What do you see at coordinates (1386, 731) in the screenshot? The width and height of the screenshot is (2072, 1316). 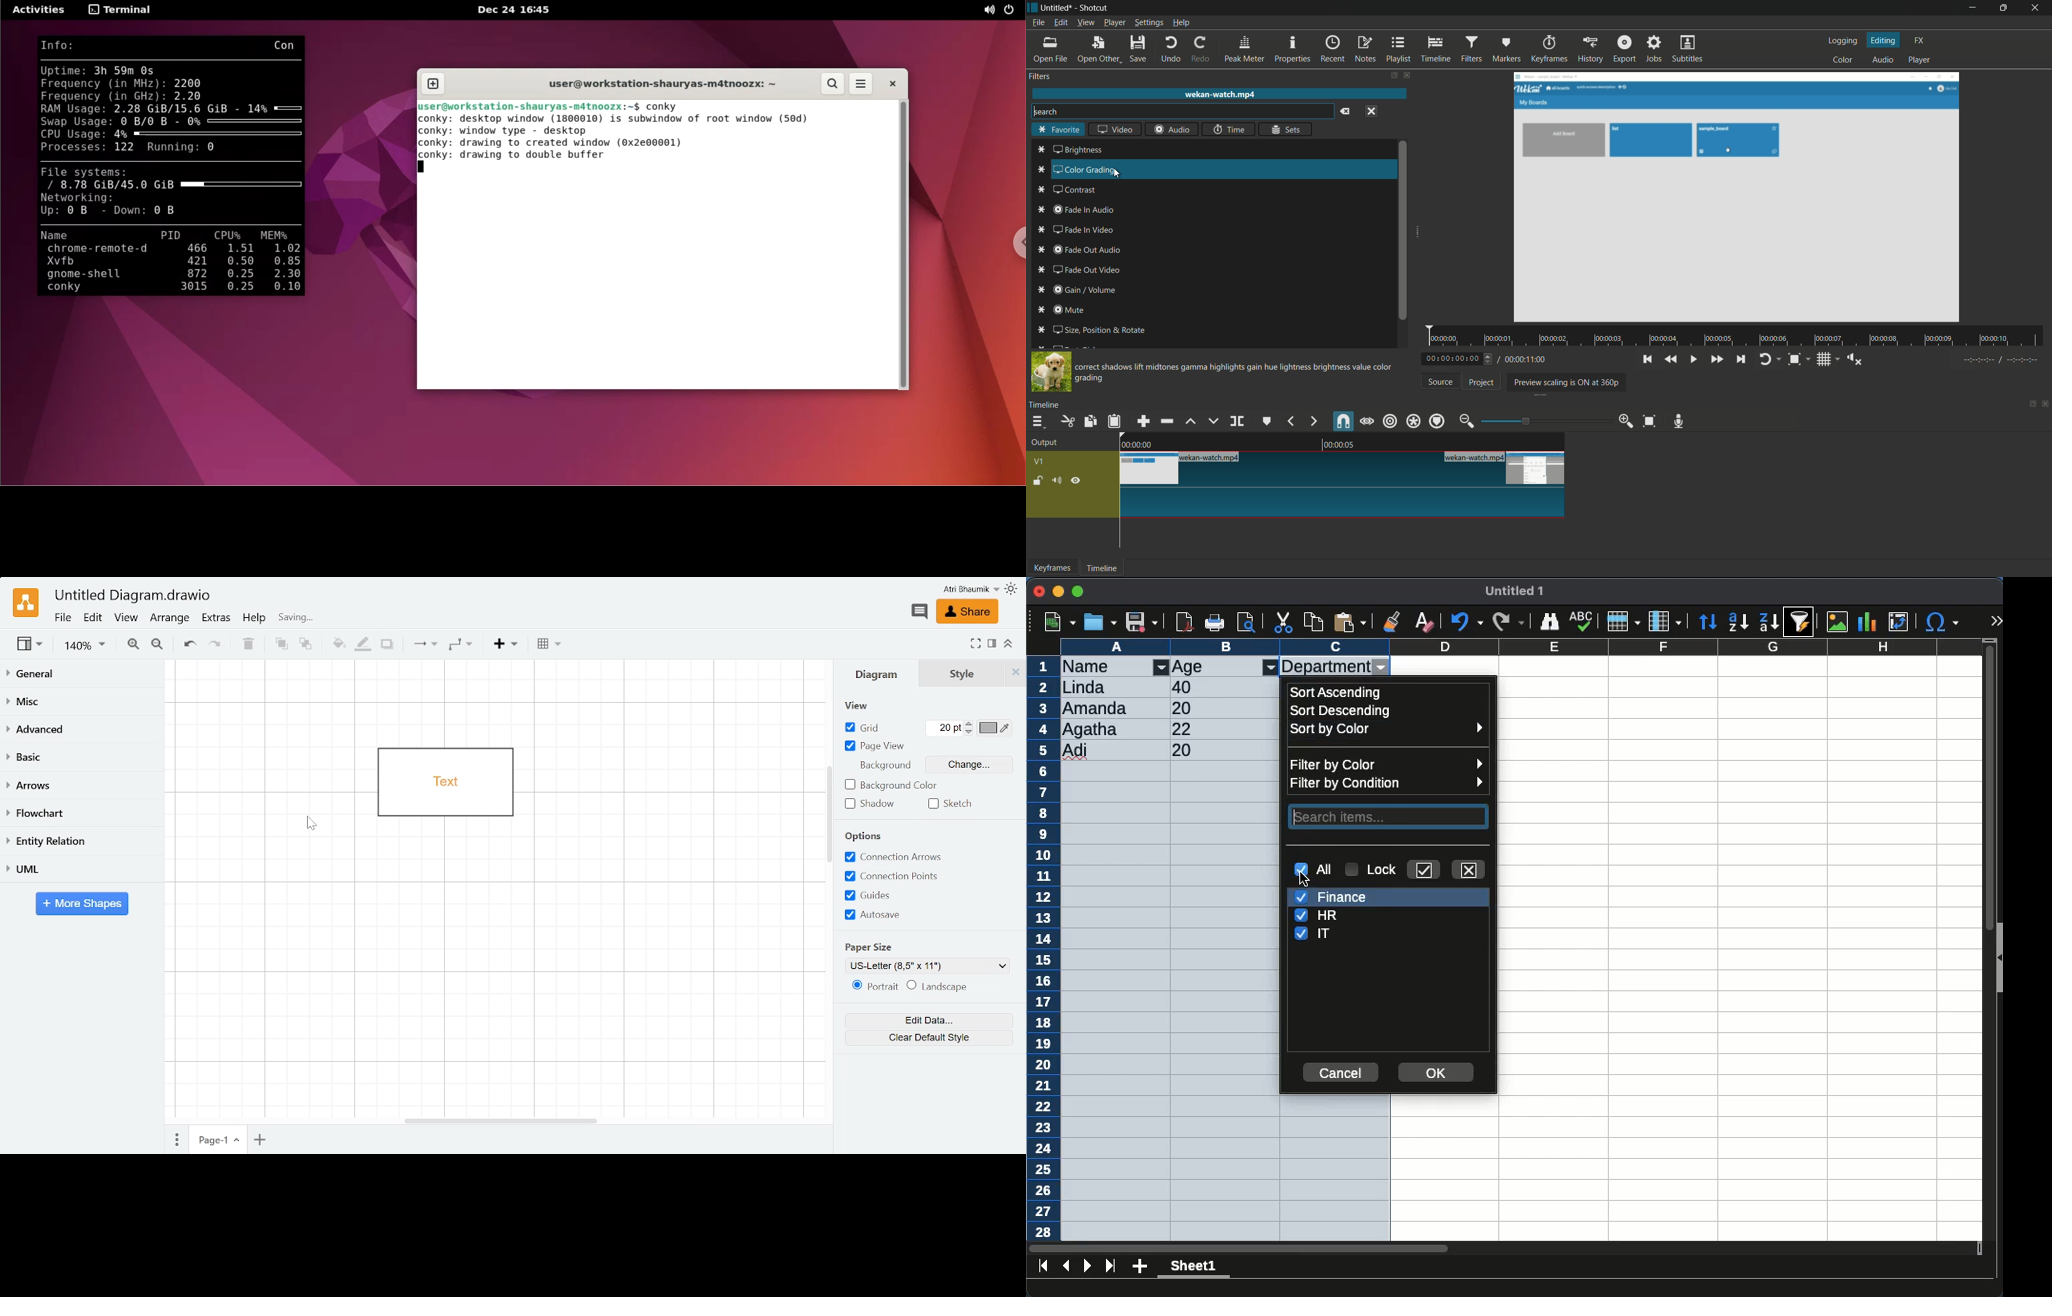 I see `sort by color` at bounding box center [1386, 731].